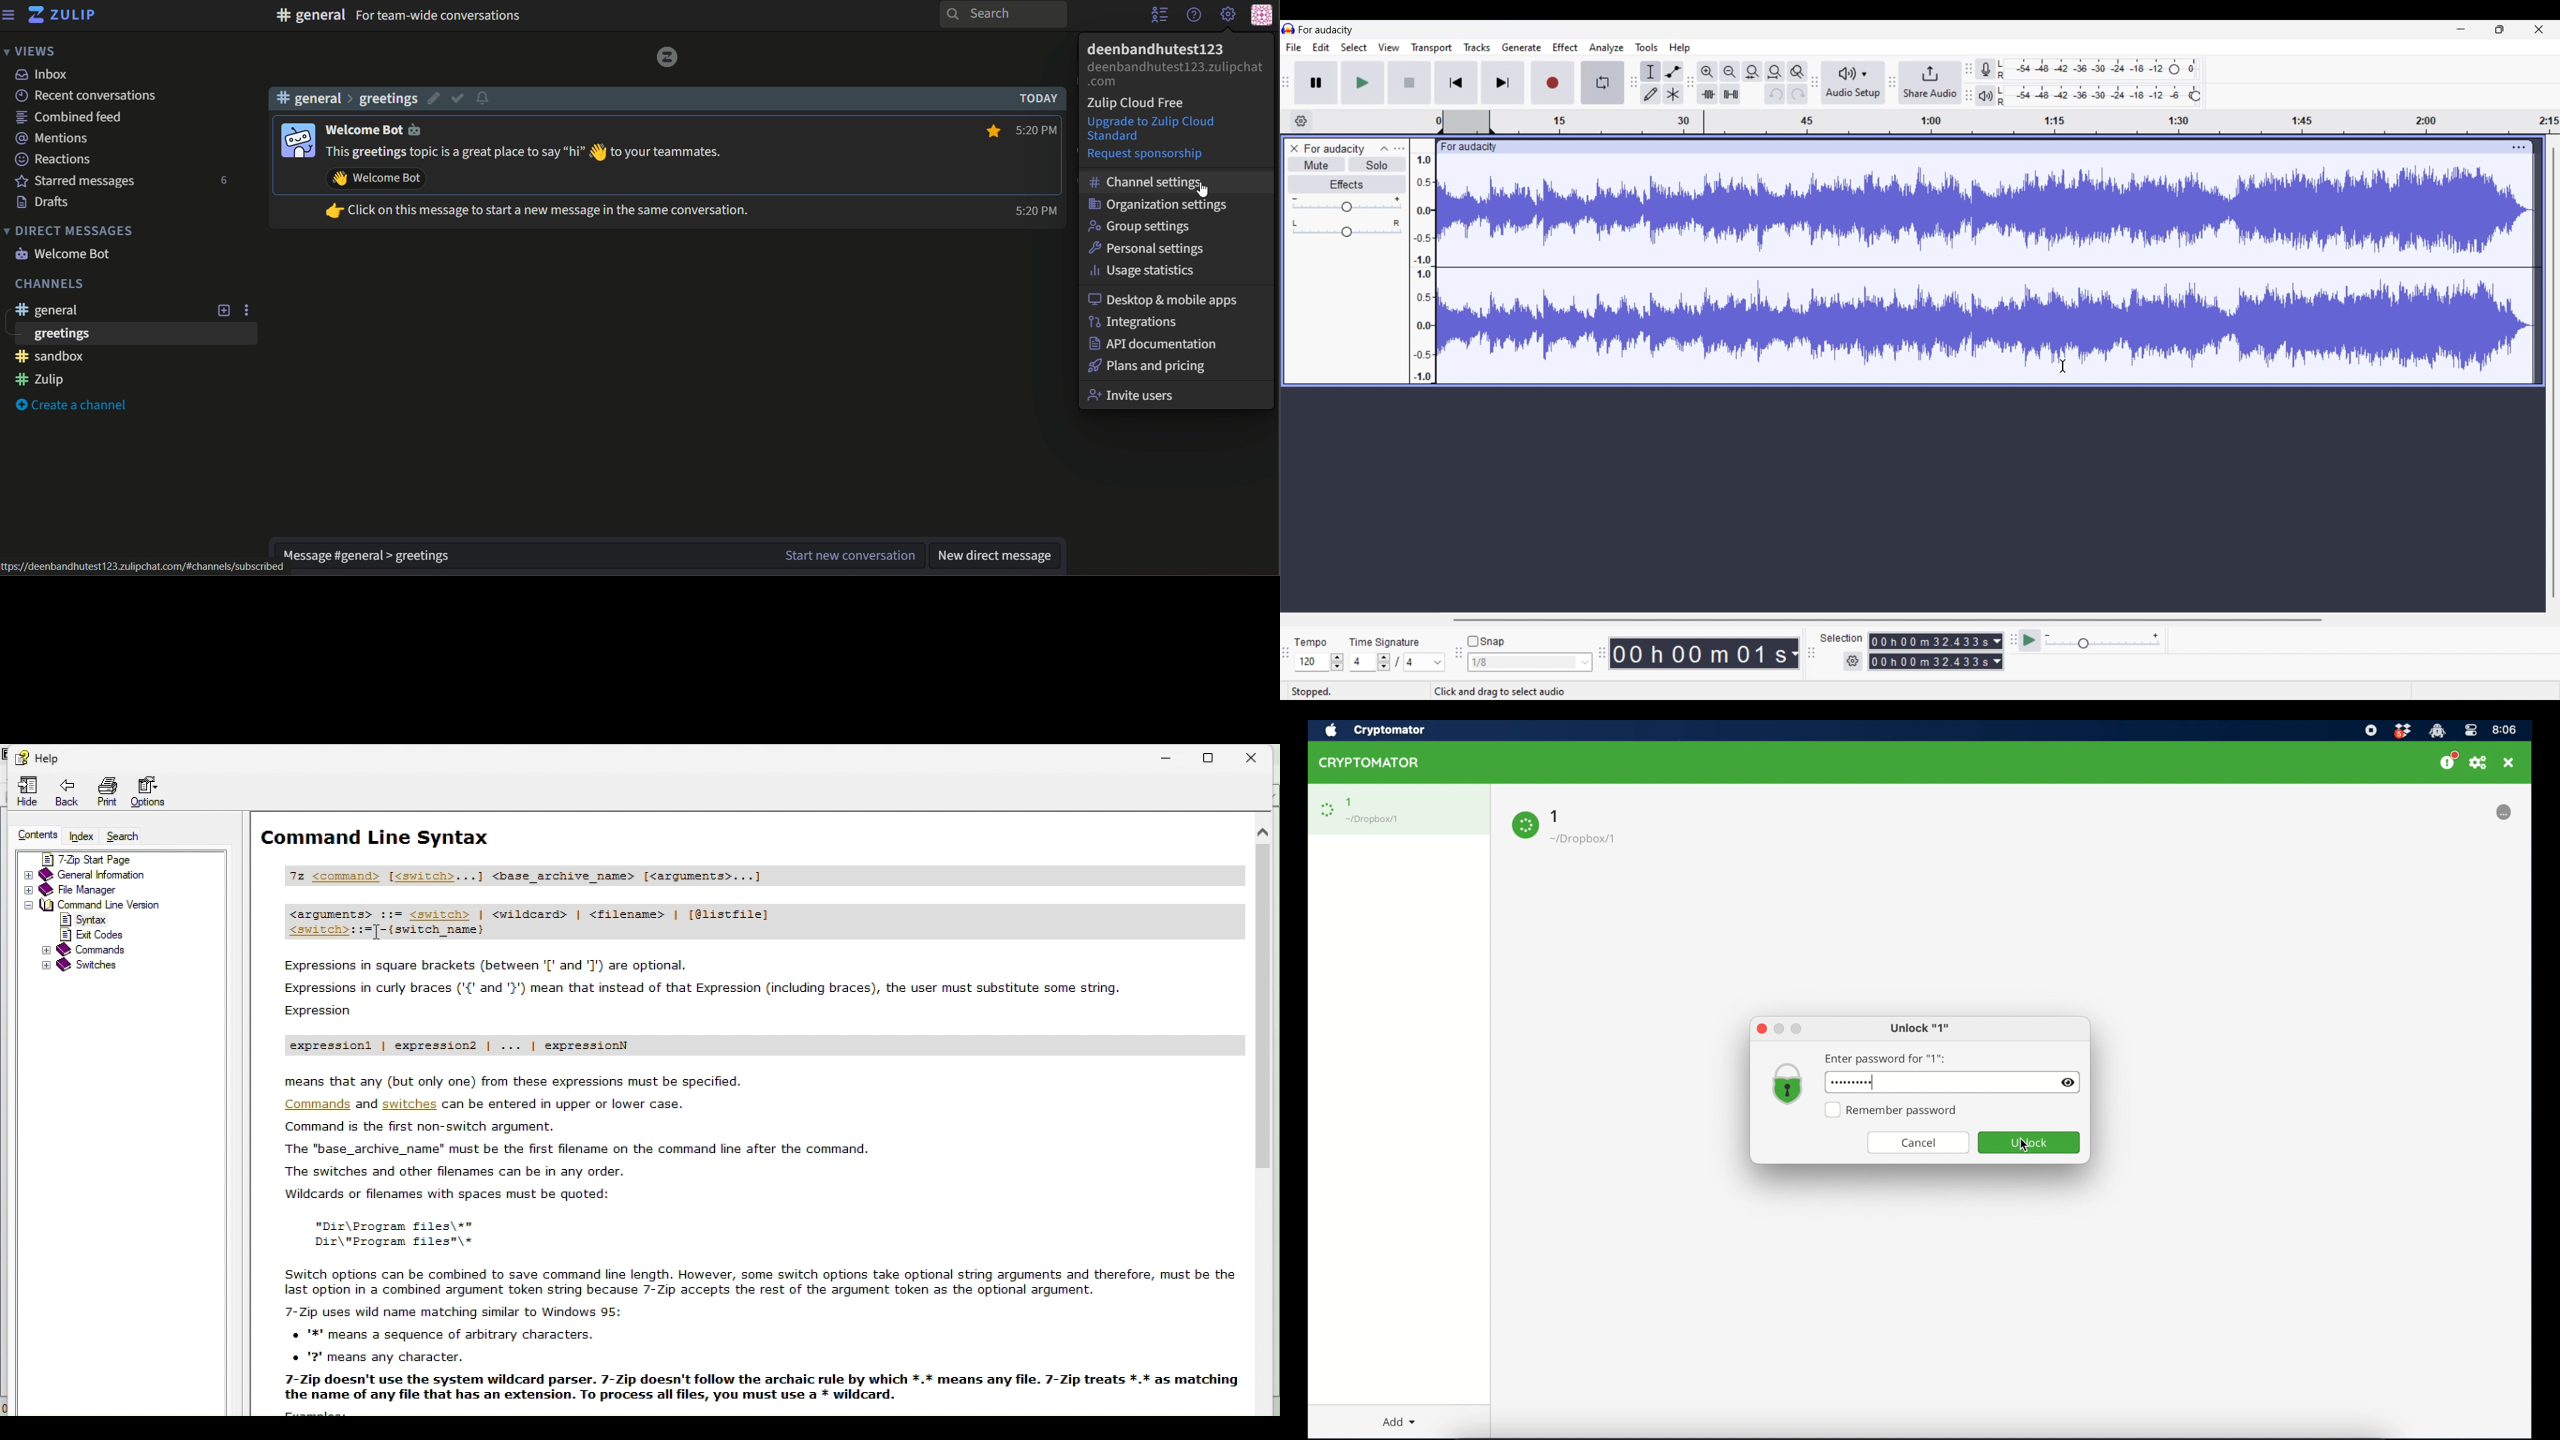 This screenshot has width=2576, height=1456. What do you see at coordinates (1143, 226) in the screenshot?
I see `group settings` at bounding box center [1143, 226].